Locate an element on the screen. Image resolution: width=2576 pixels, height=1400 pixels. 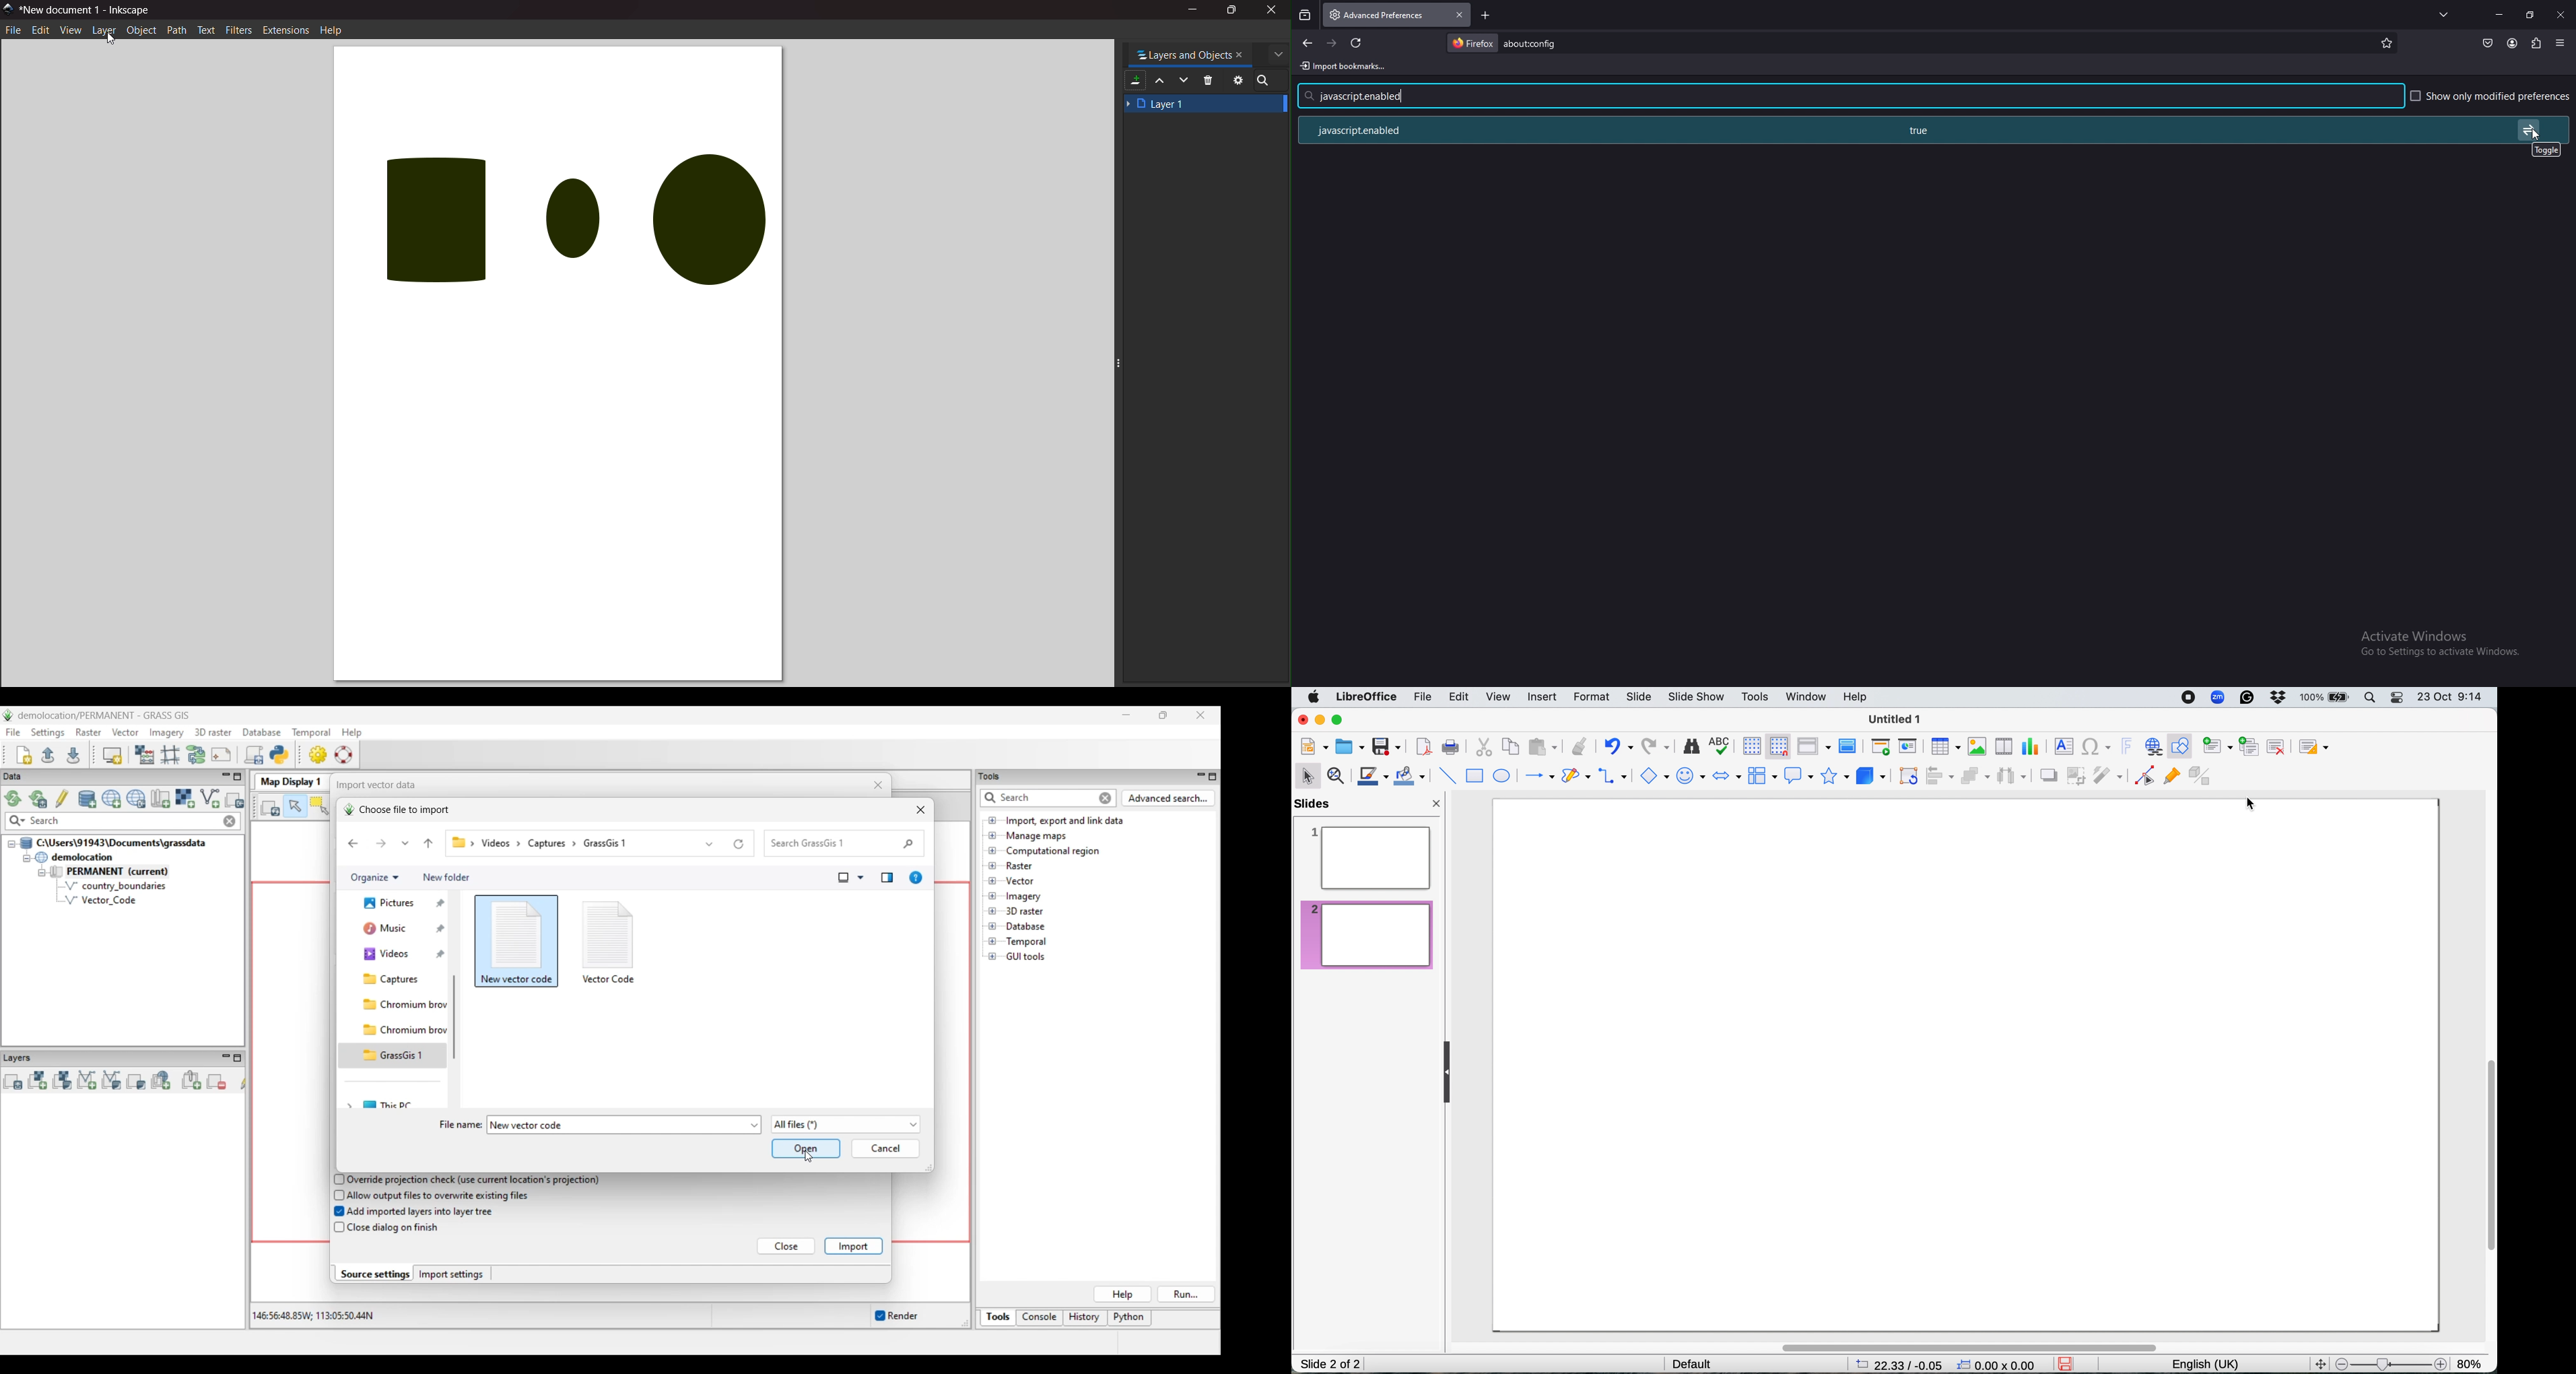
true is located at coordinates (1923, 131).